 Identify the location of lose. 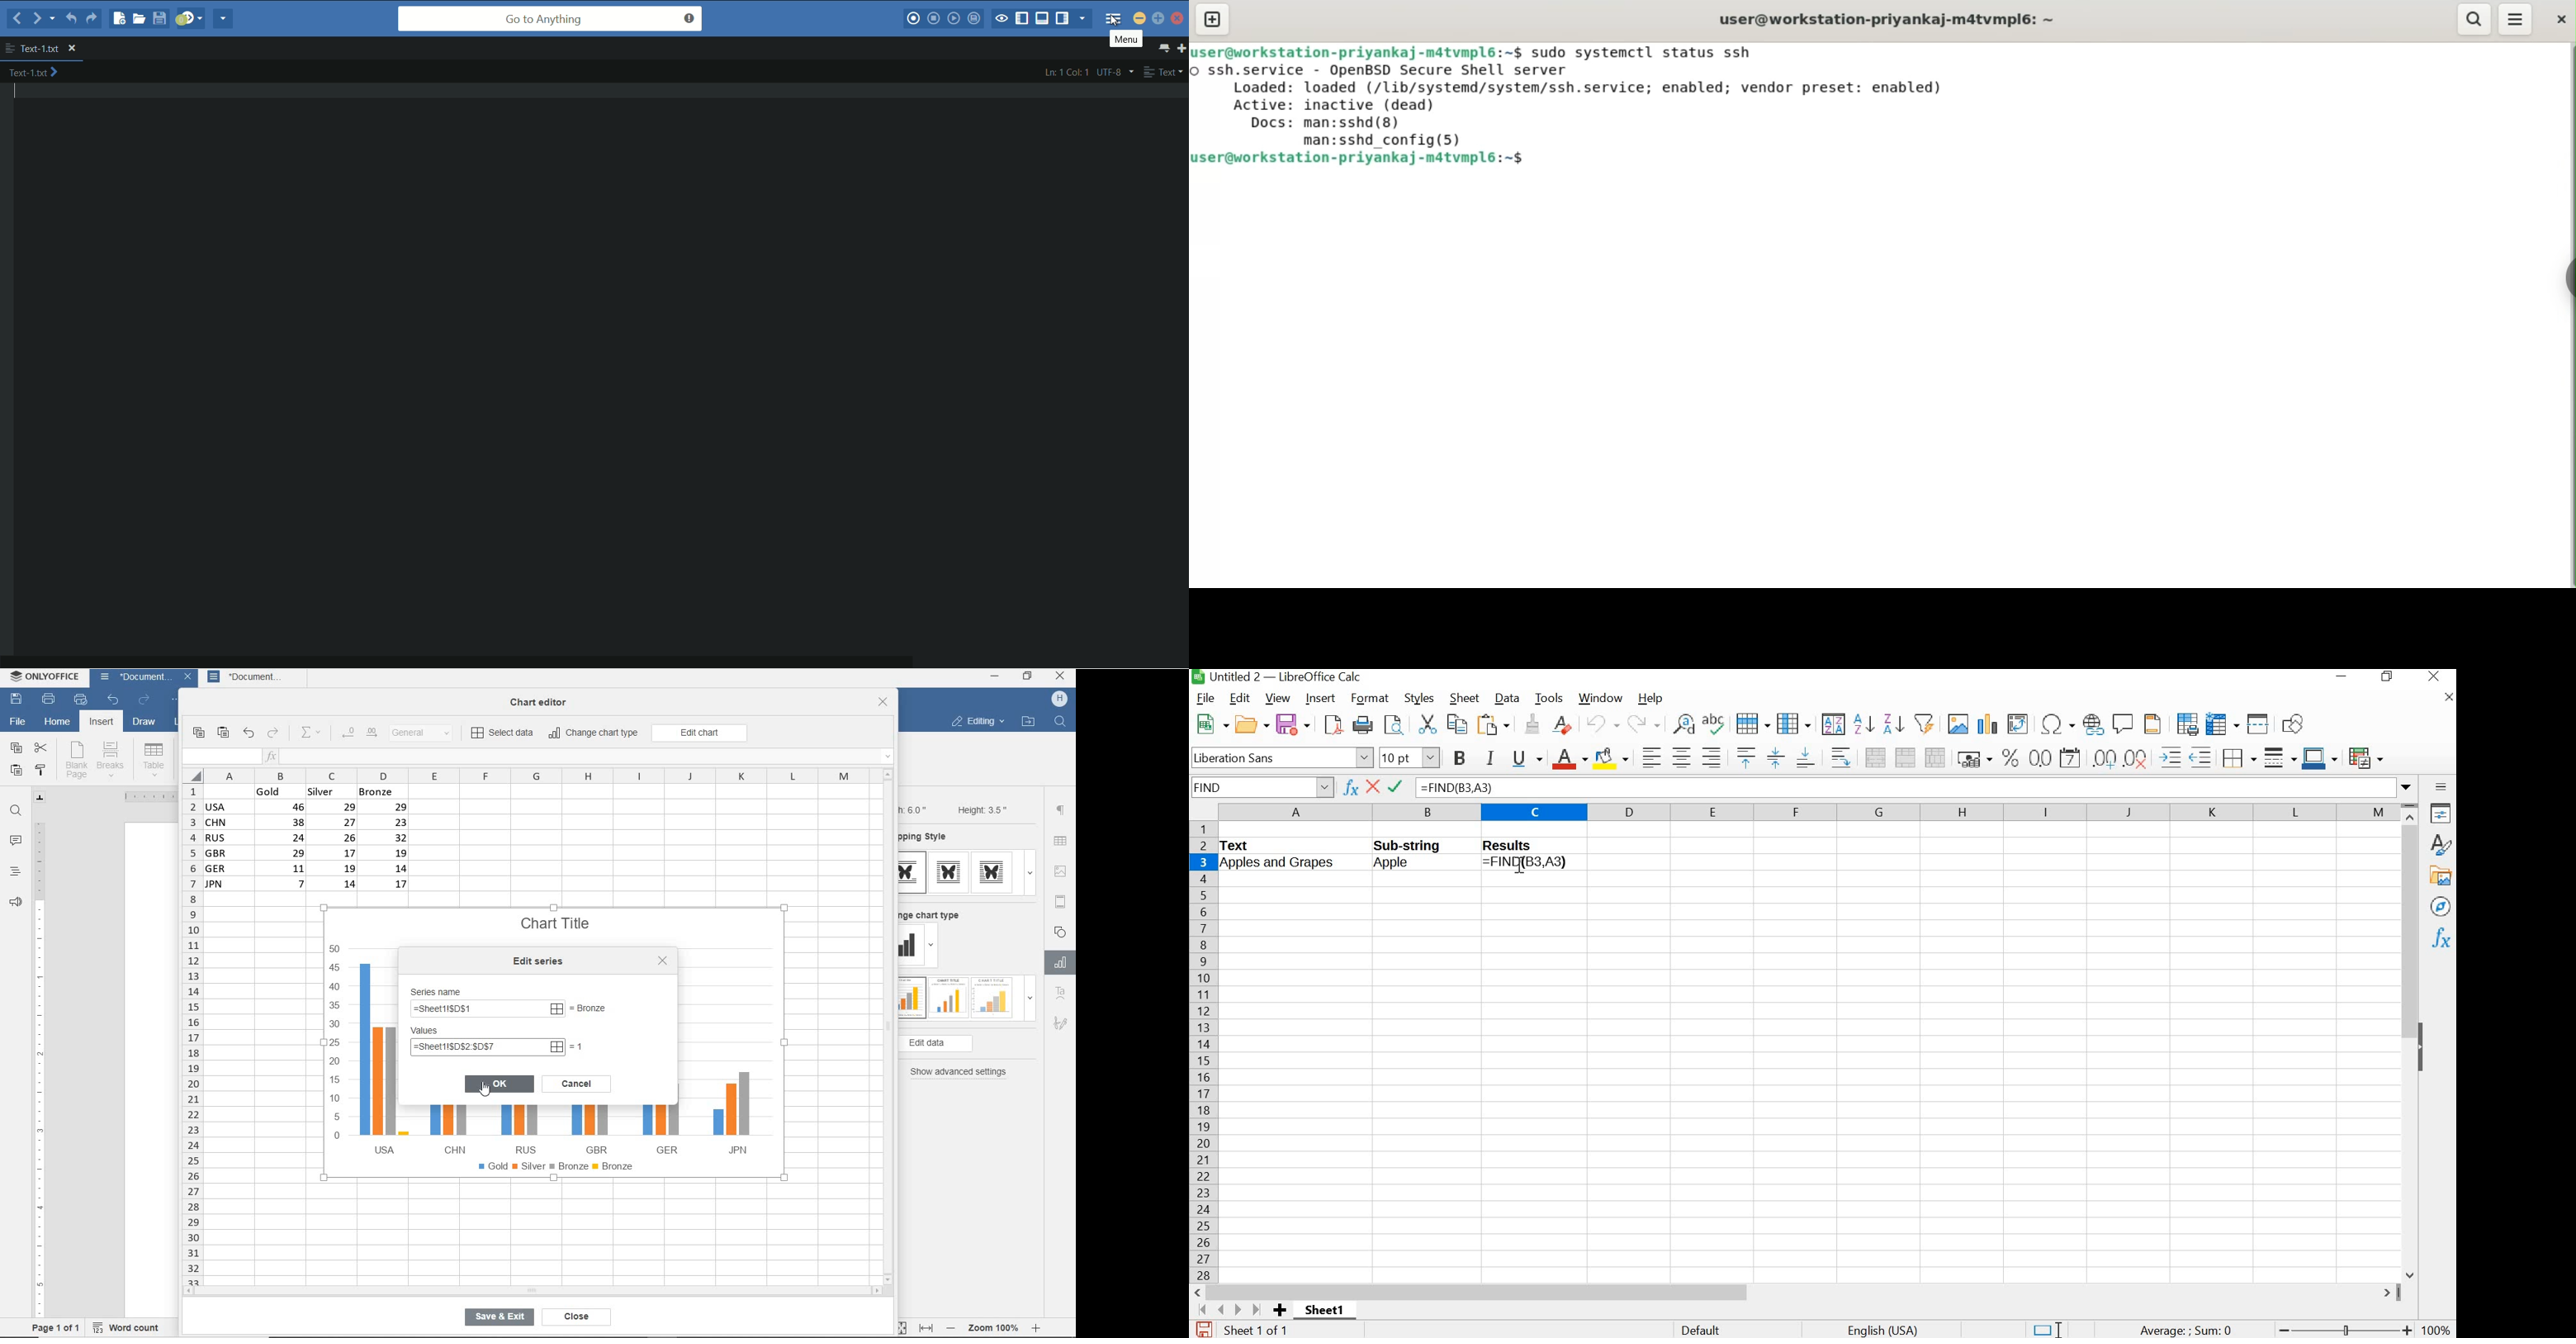
(662, 961).